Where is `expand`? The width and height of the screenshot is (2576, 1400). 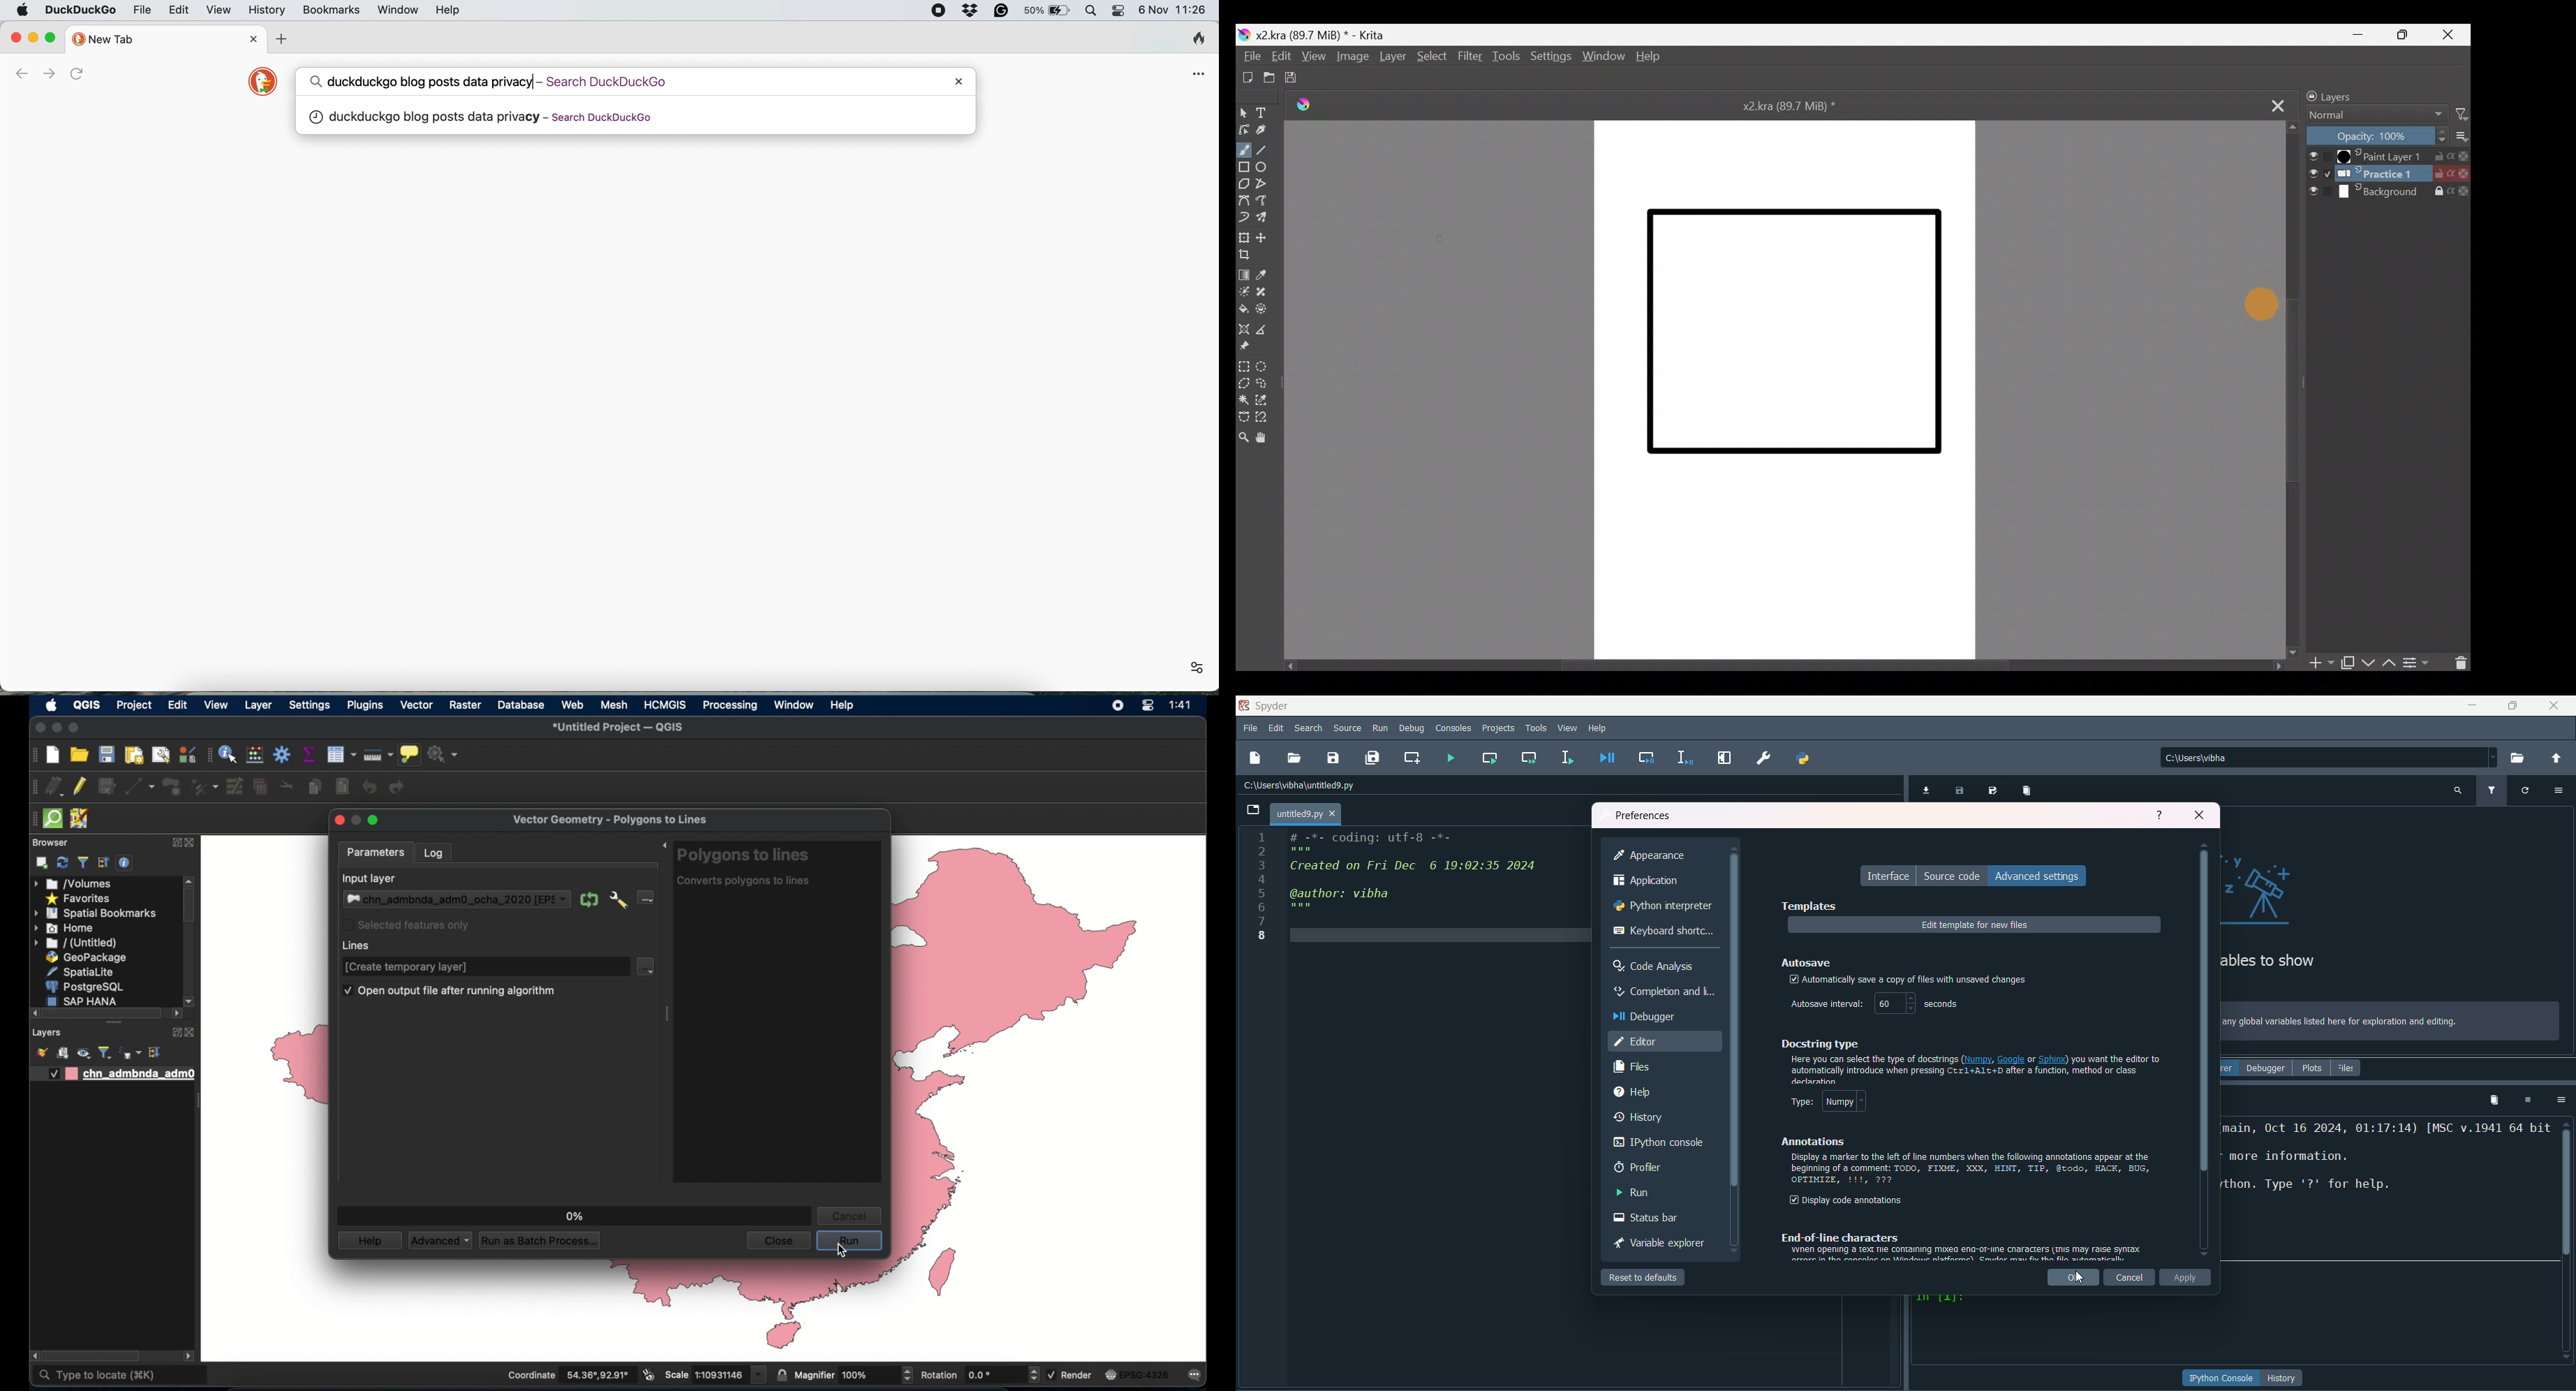 expand is located at coordinates (173, 844).